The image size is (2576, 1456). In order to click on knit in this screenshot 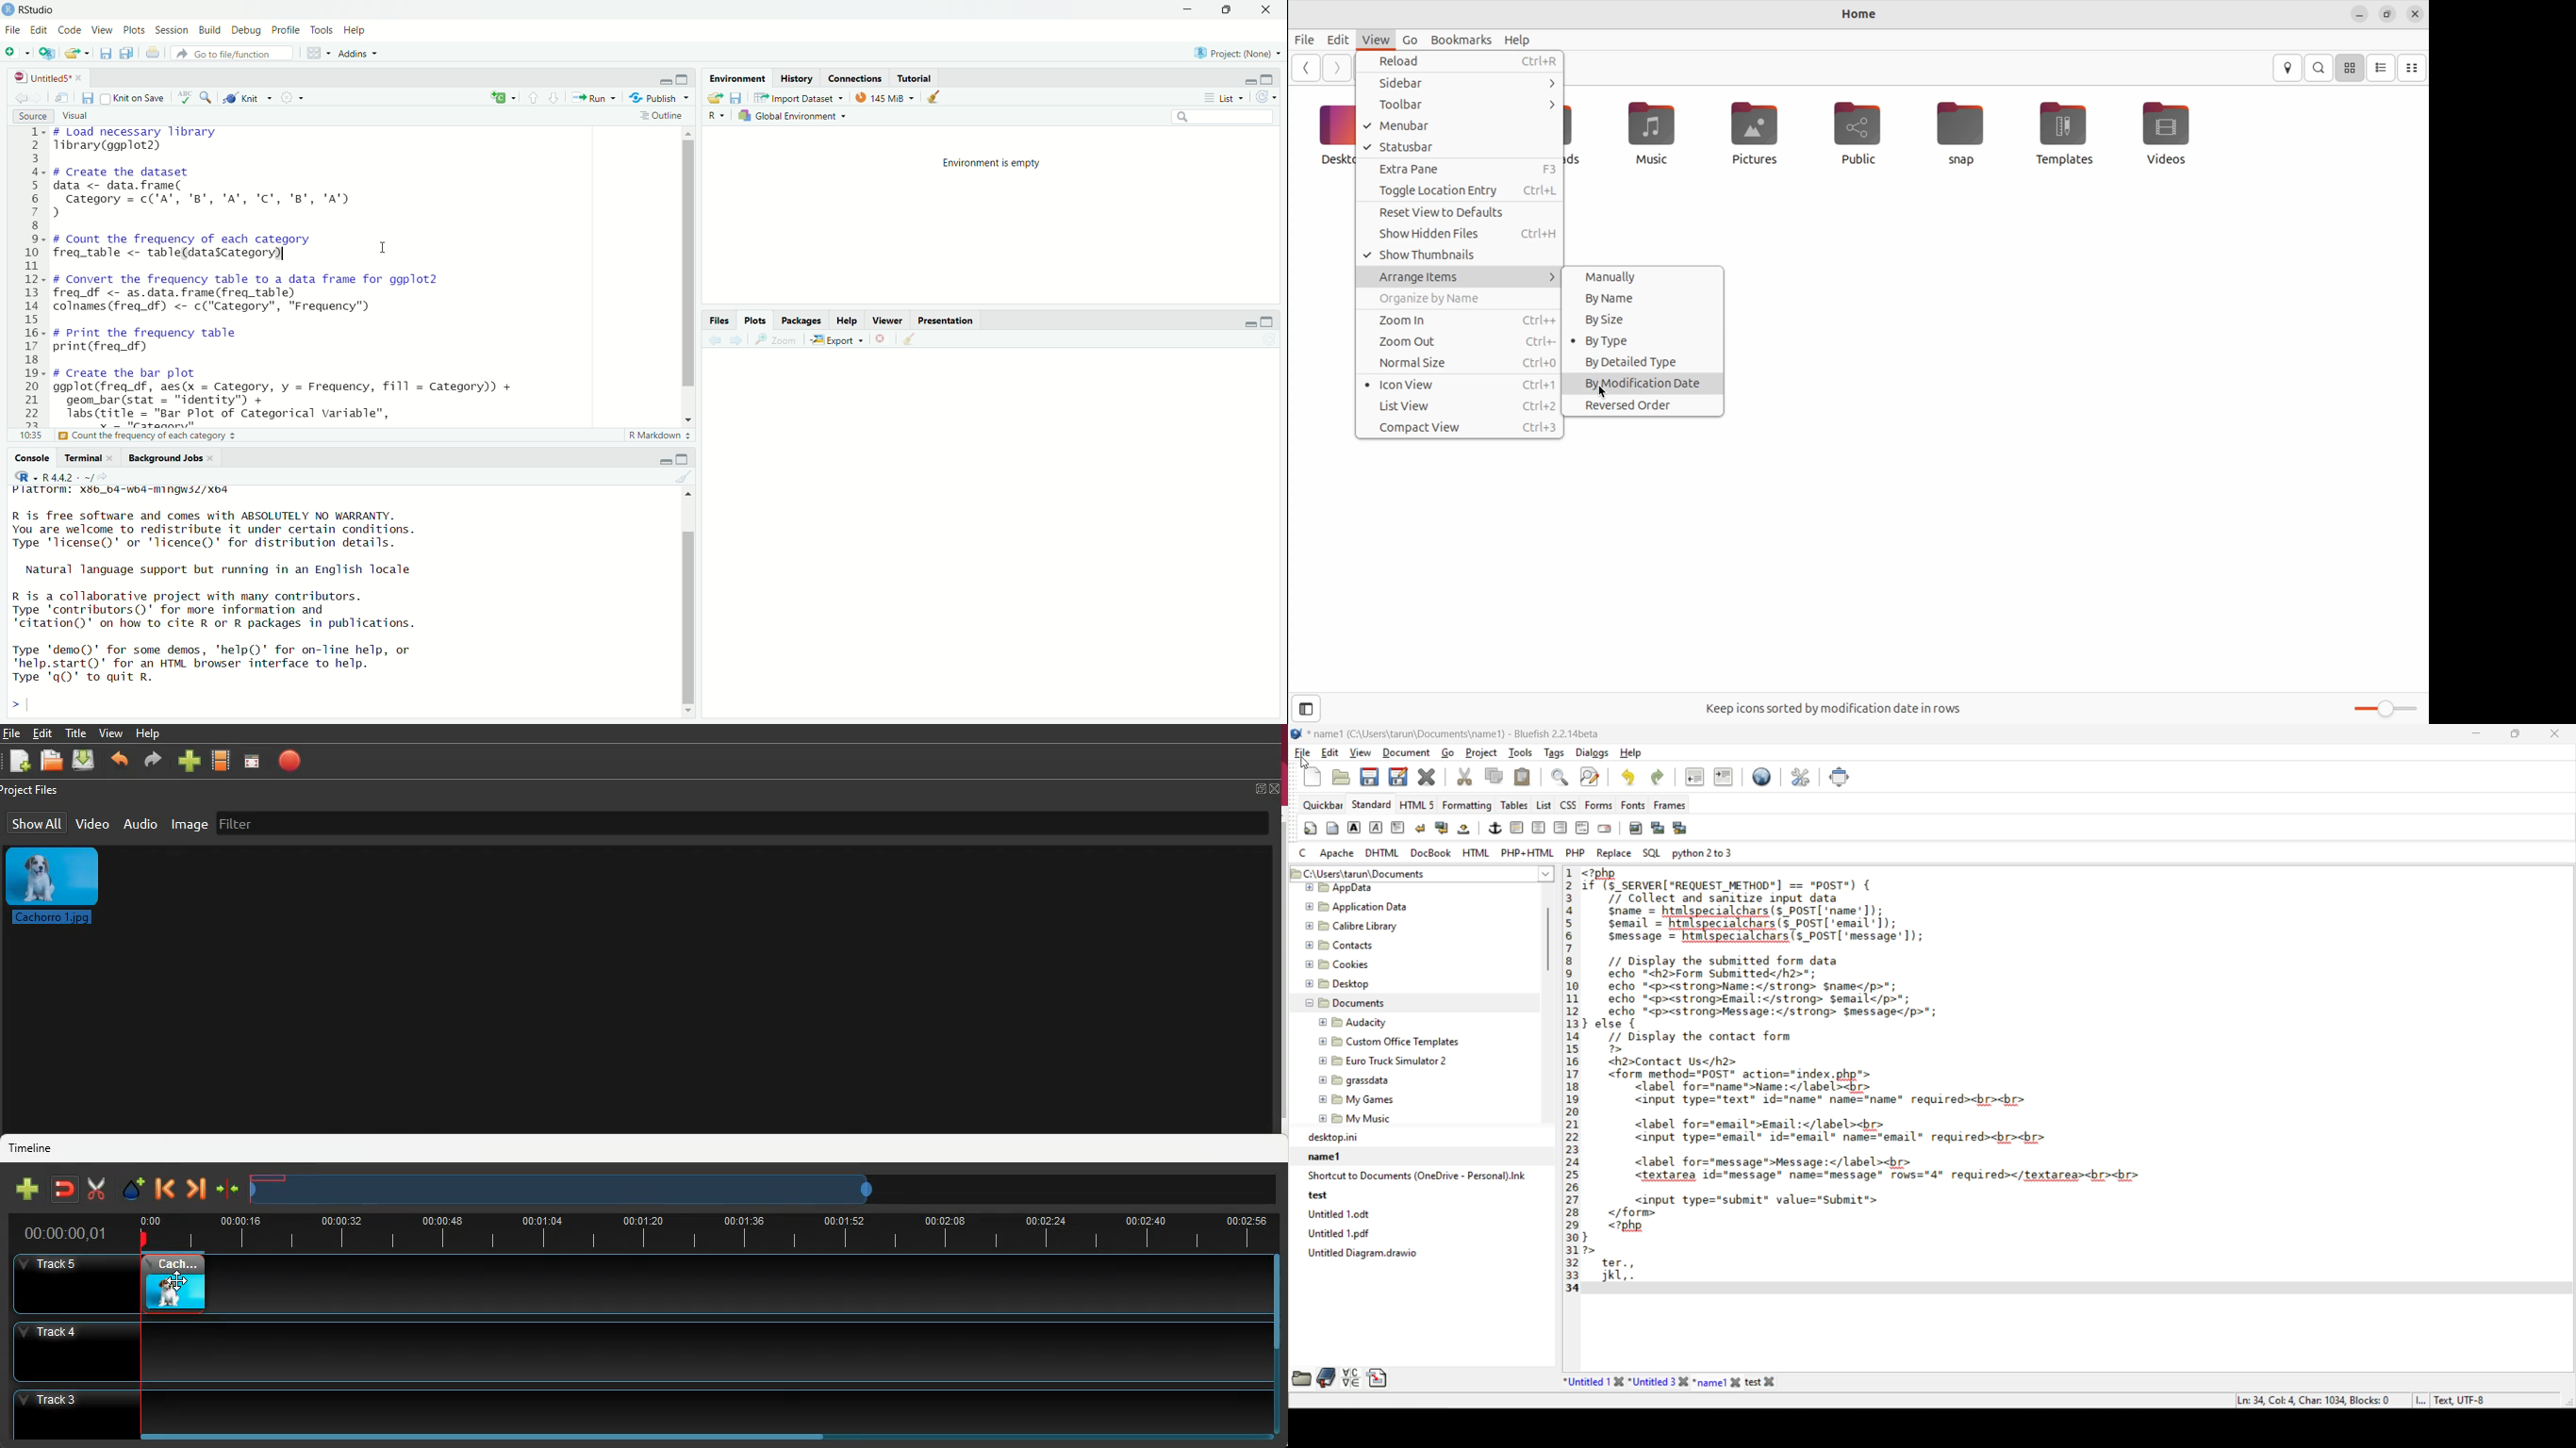, I will do `click(247, 98)`.